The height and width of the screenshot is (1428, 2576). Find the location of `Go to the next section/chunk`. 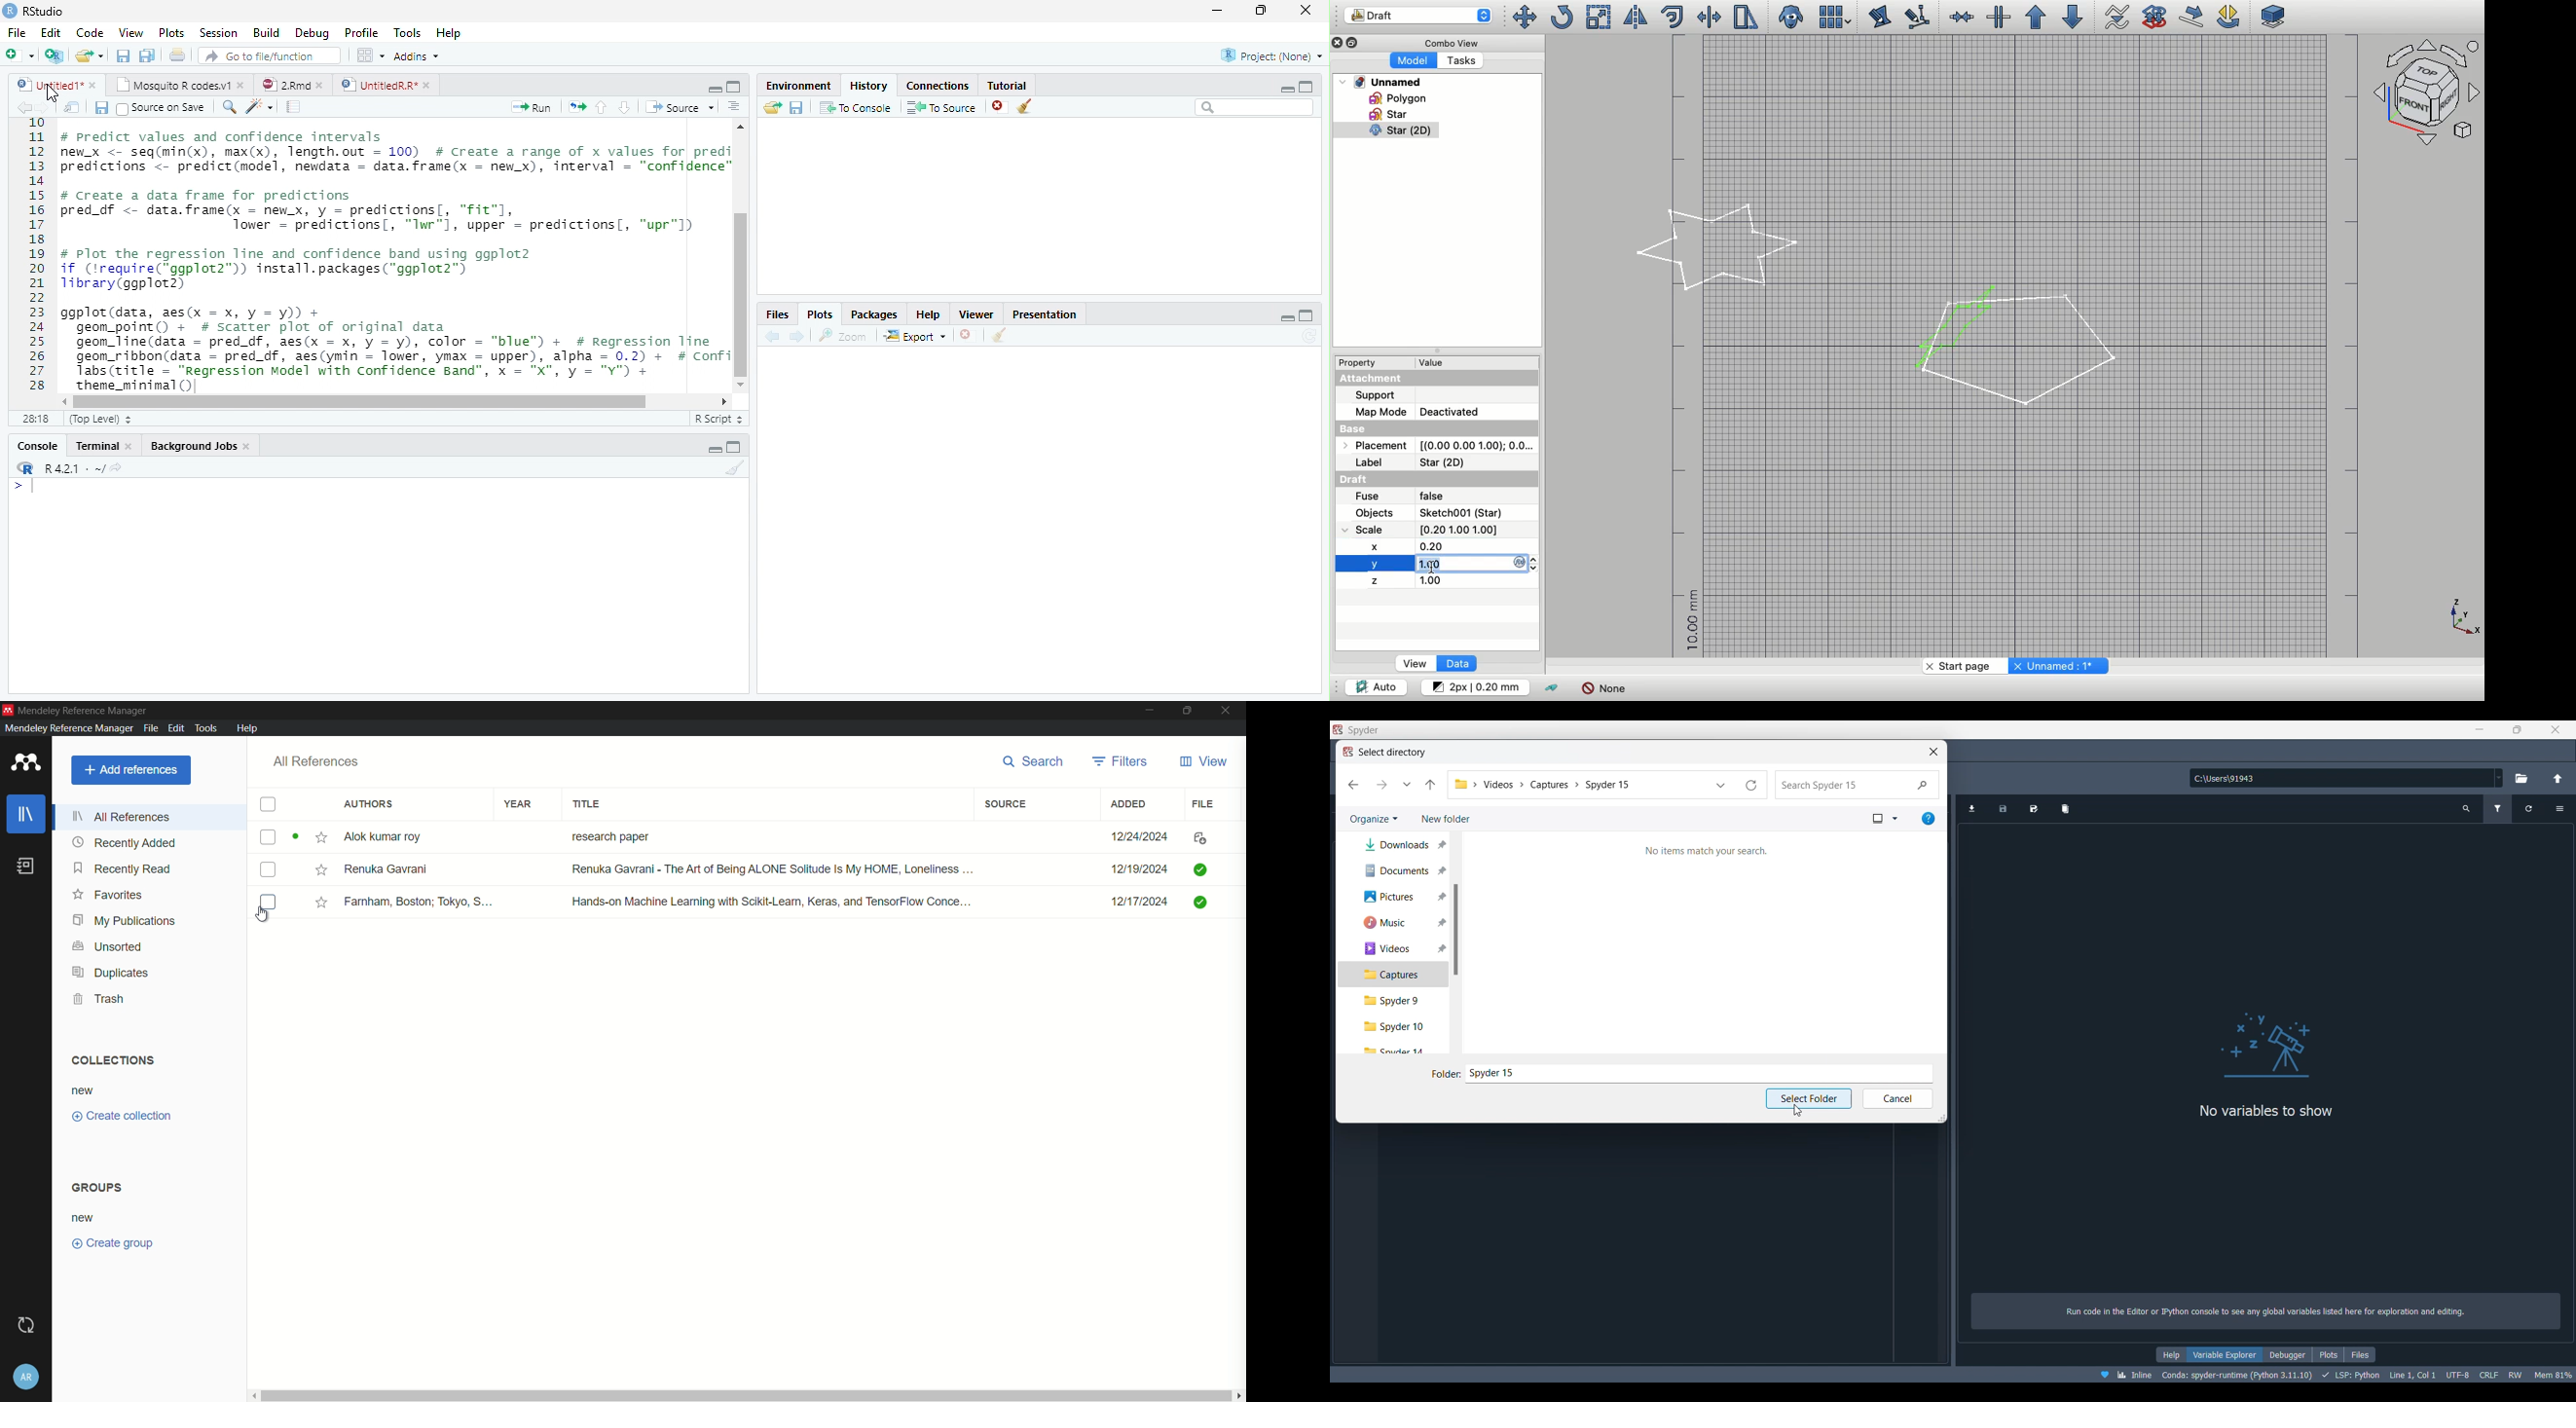

Go to the next section/chunk is located at coordinates (625, 108).